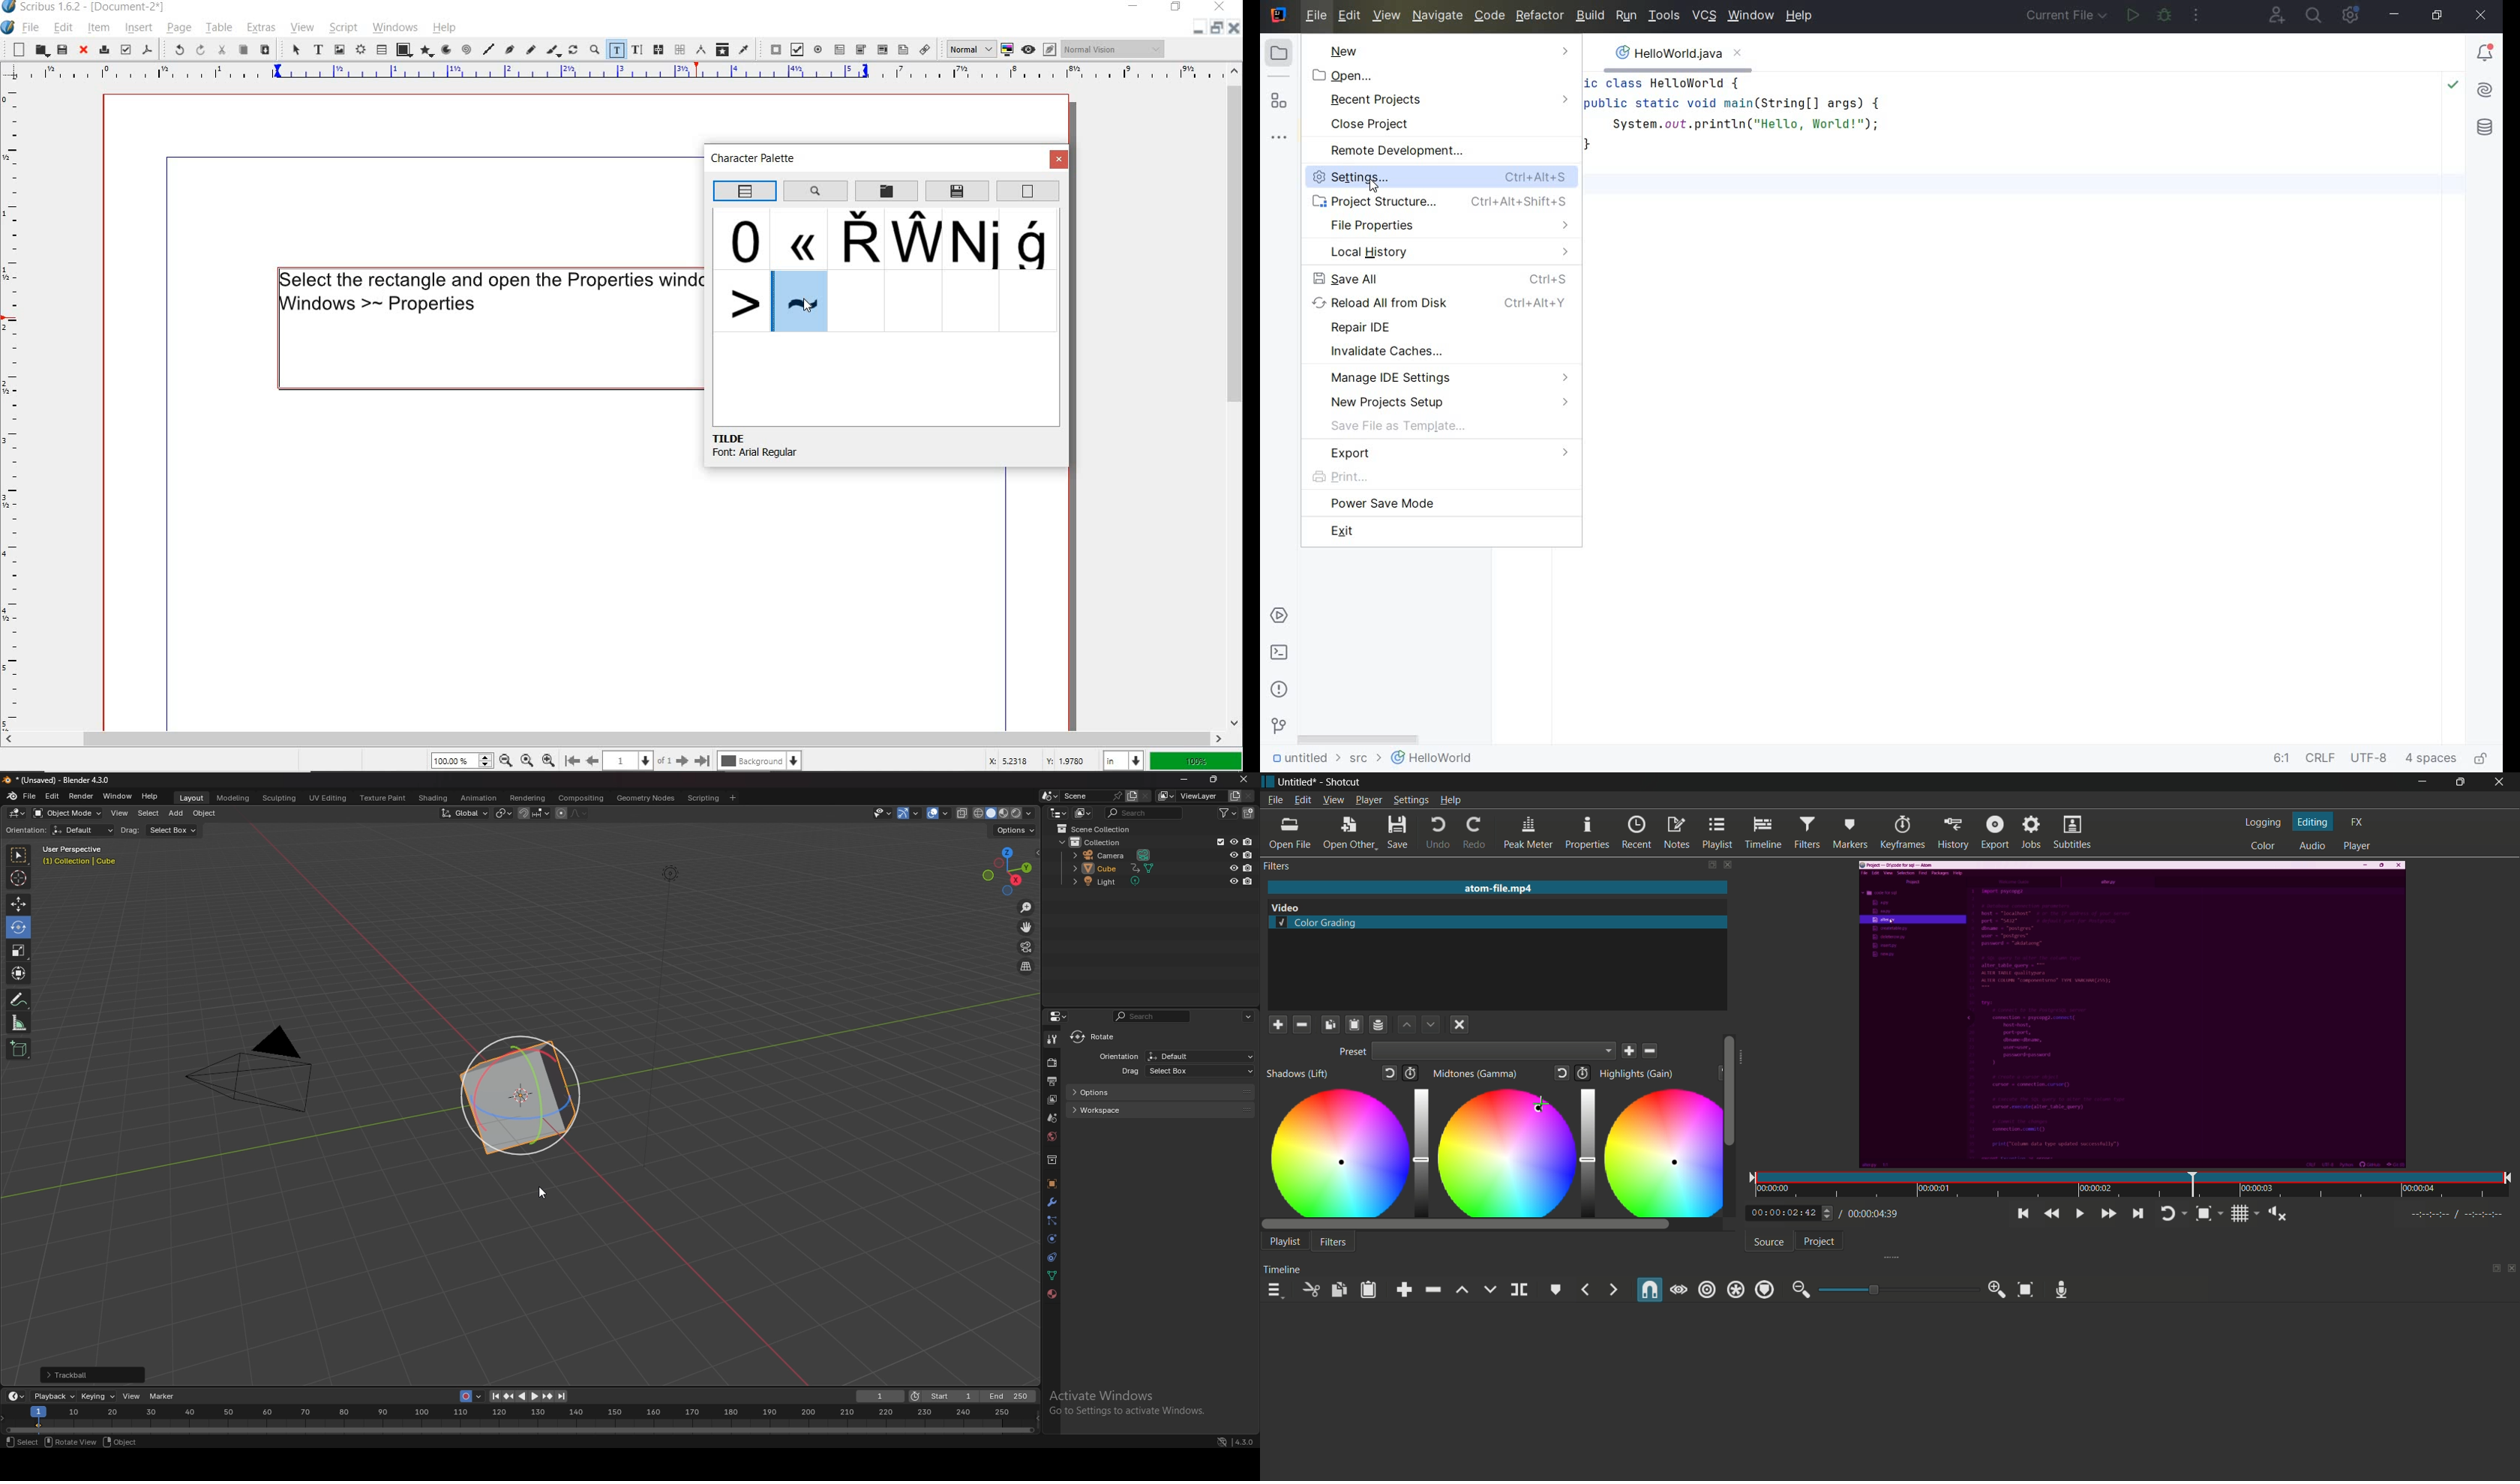  Describe the element at coordinates (2032, 831) in the screenshot. I see `jobs` at that location.